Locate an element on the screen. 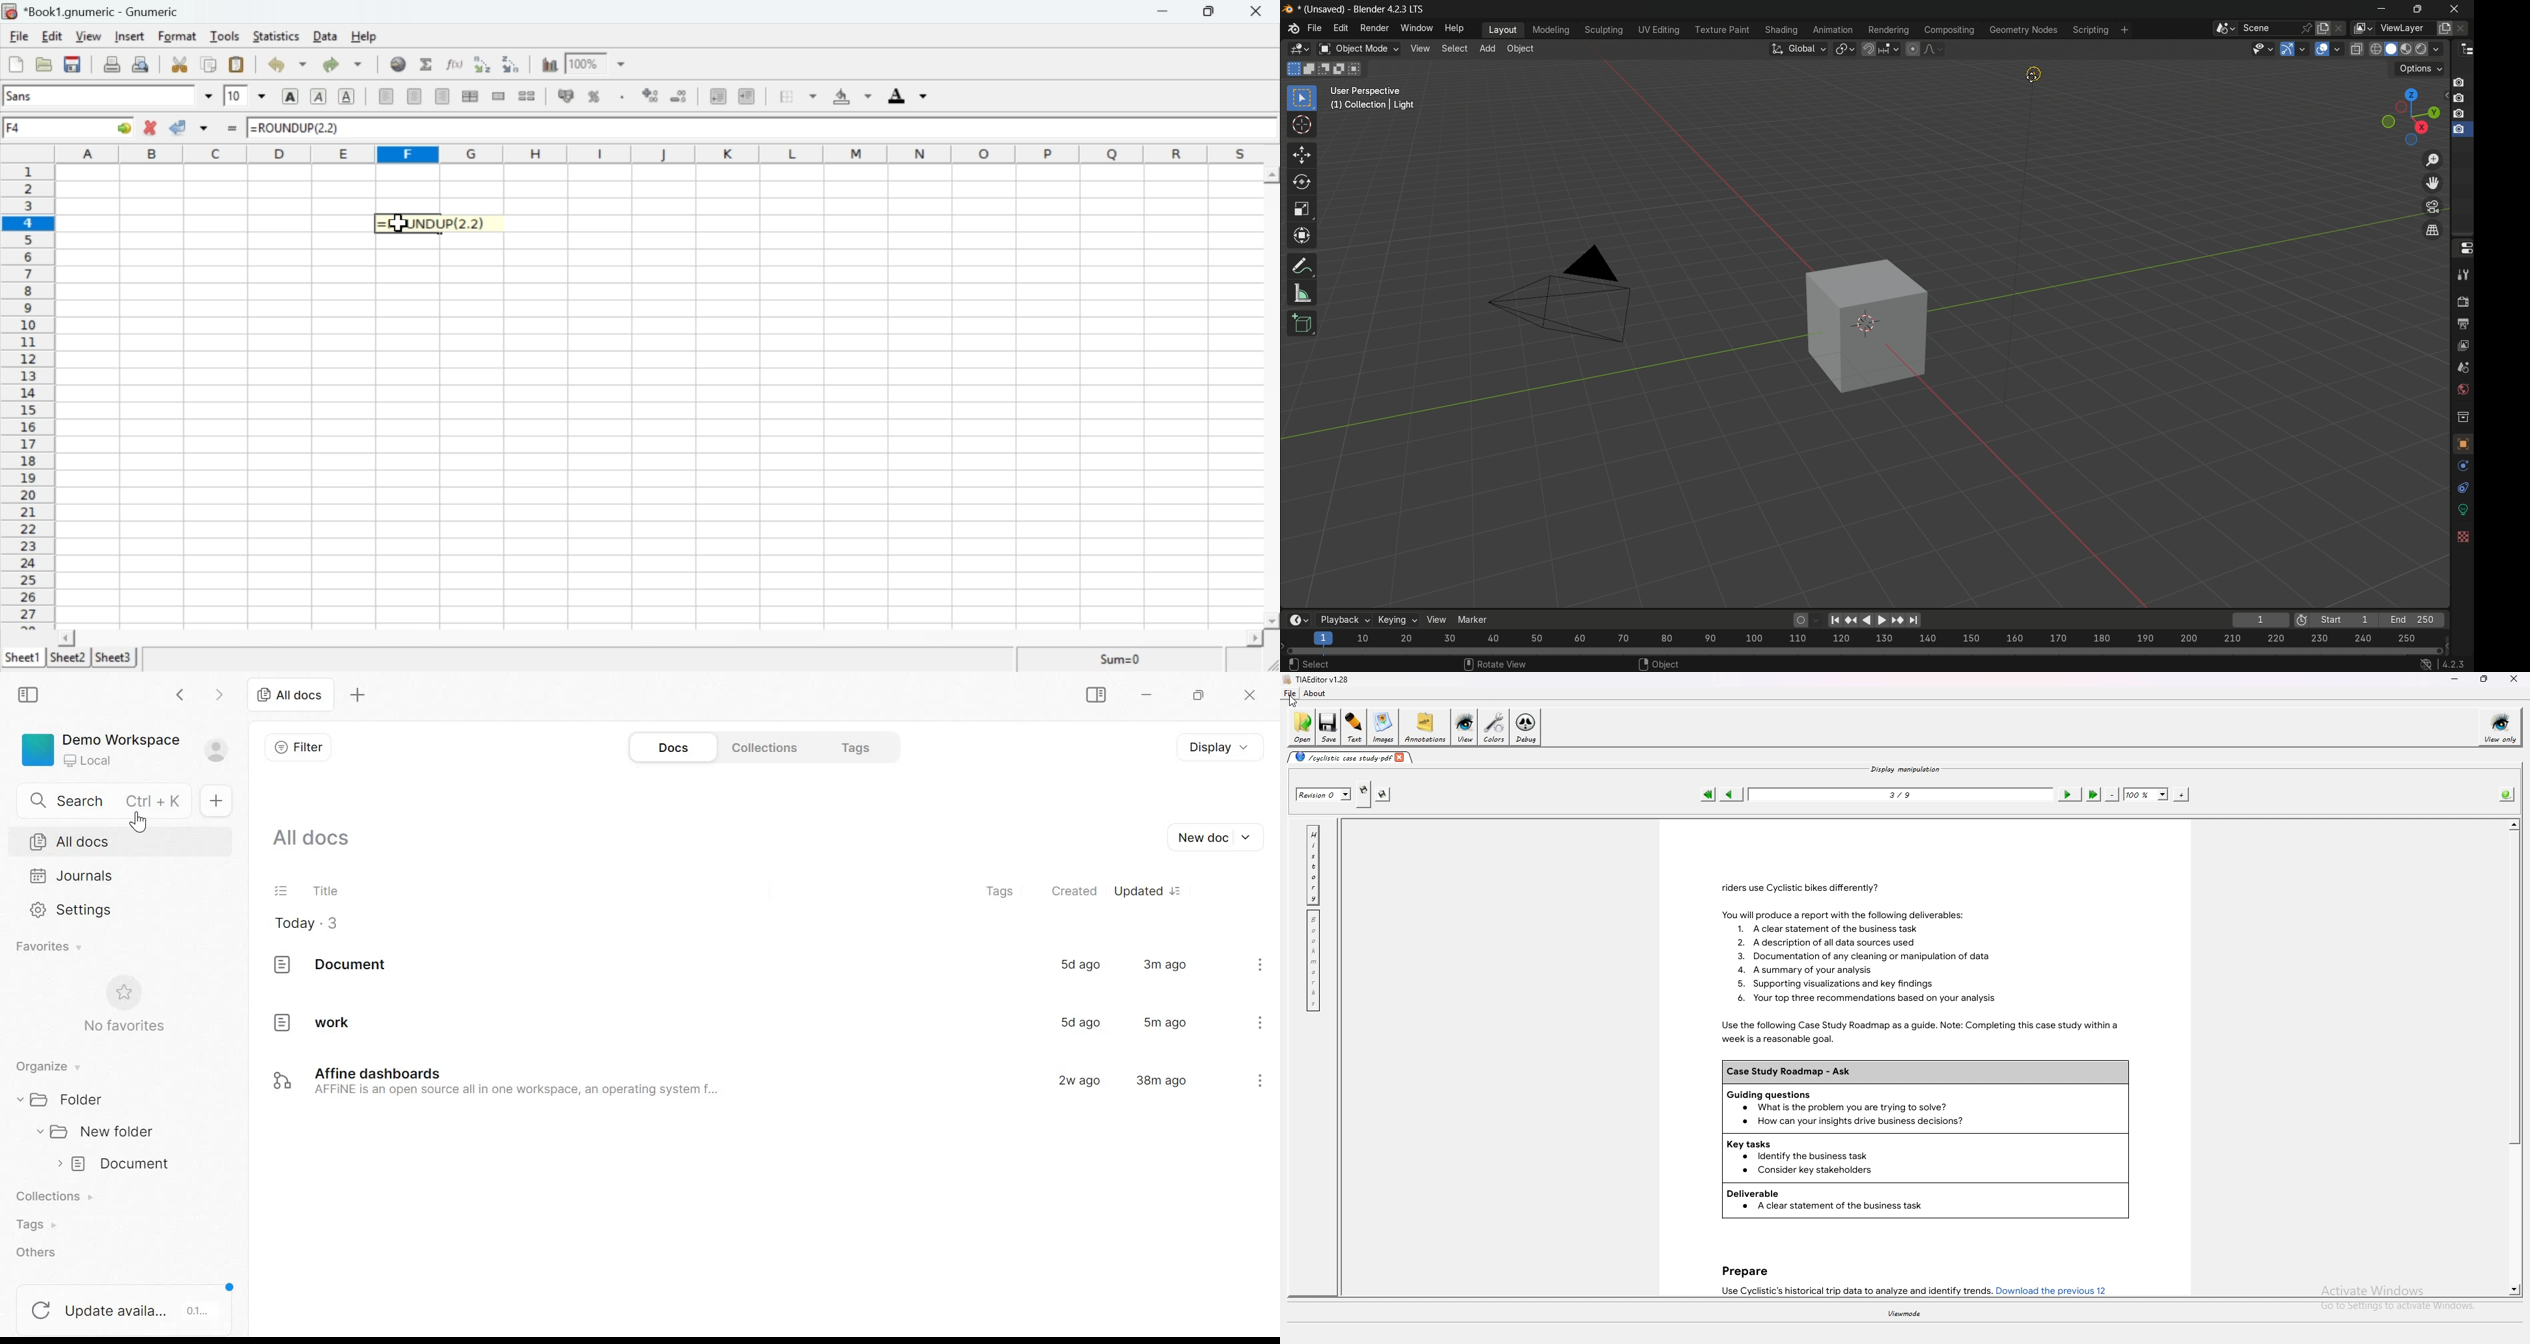  Help is located at coordinates (363, 36).